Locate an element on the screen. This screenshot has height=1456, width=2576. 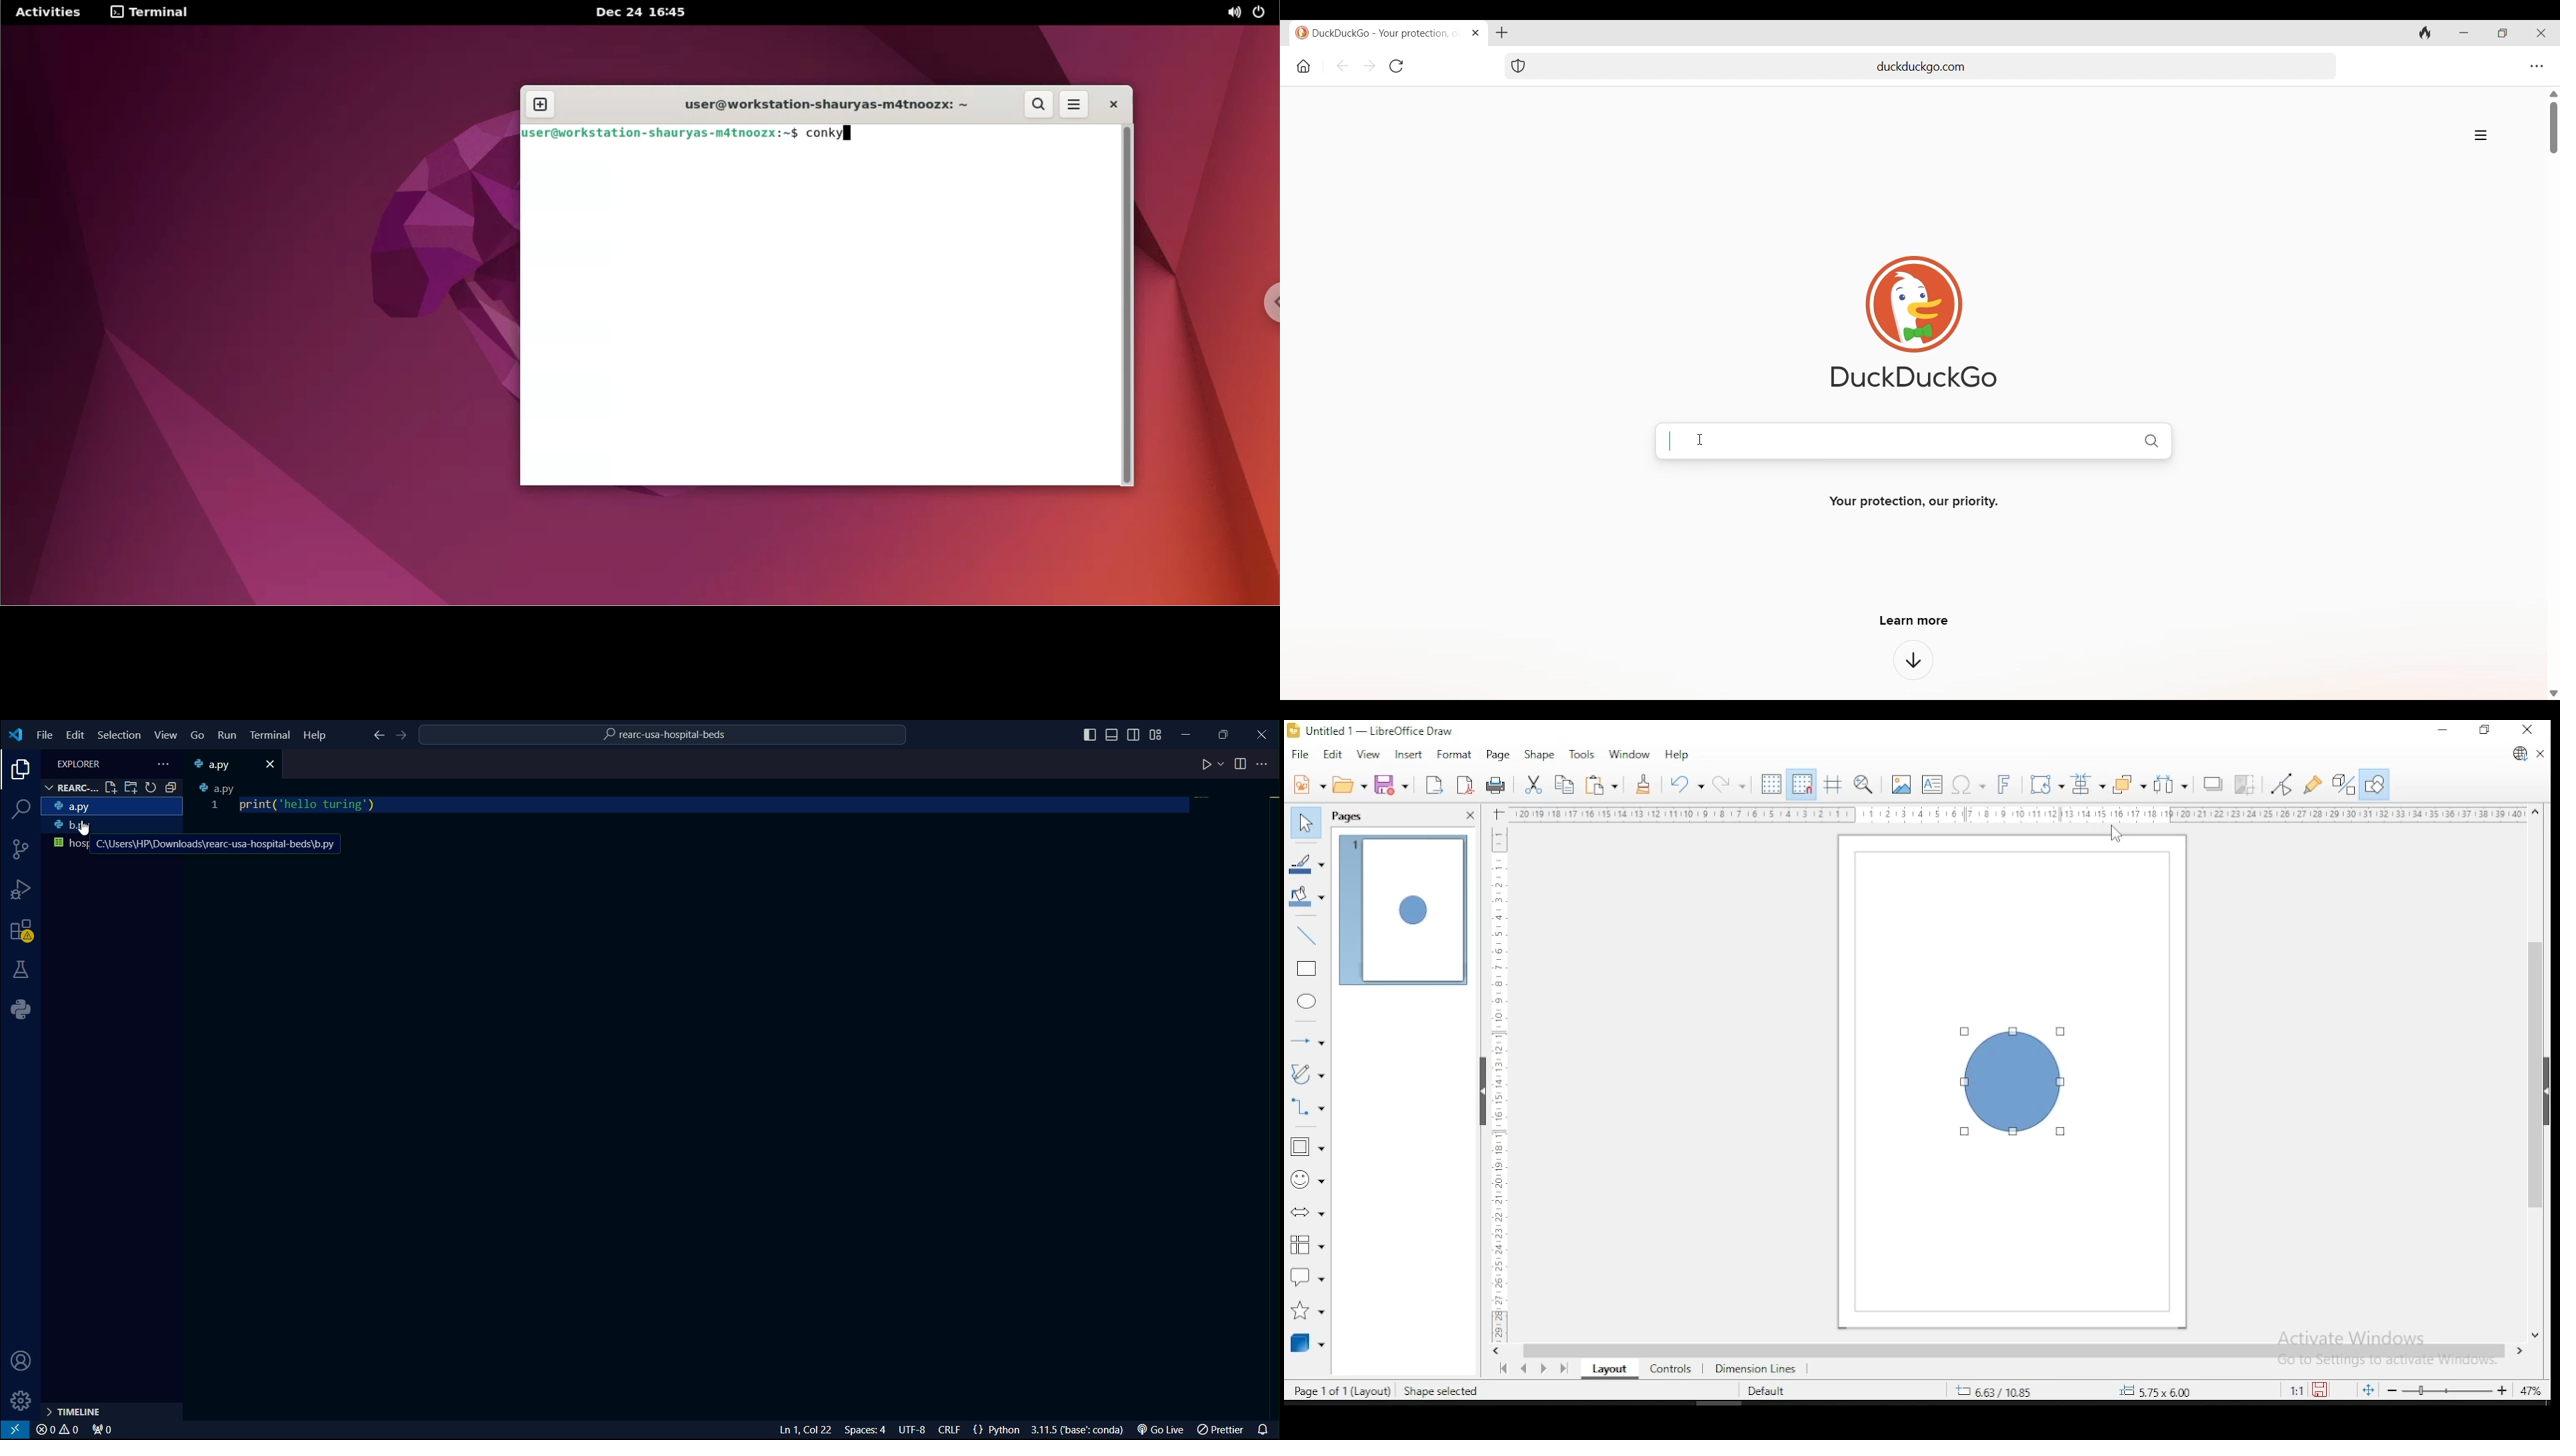
helplines when moving is located at coordinates (1831, 784).